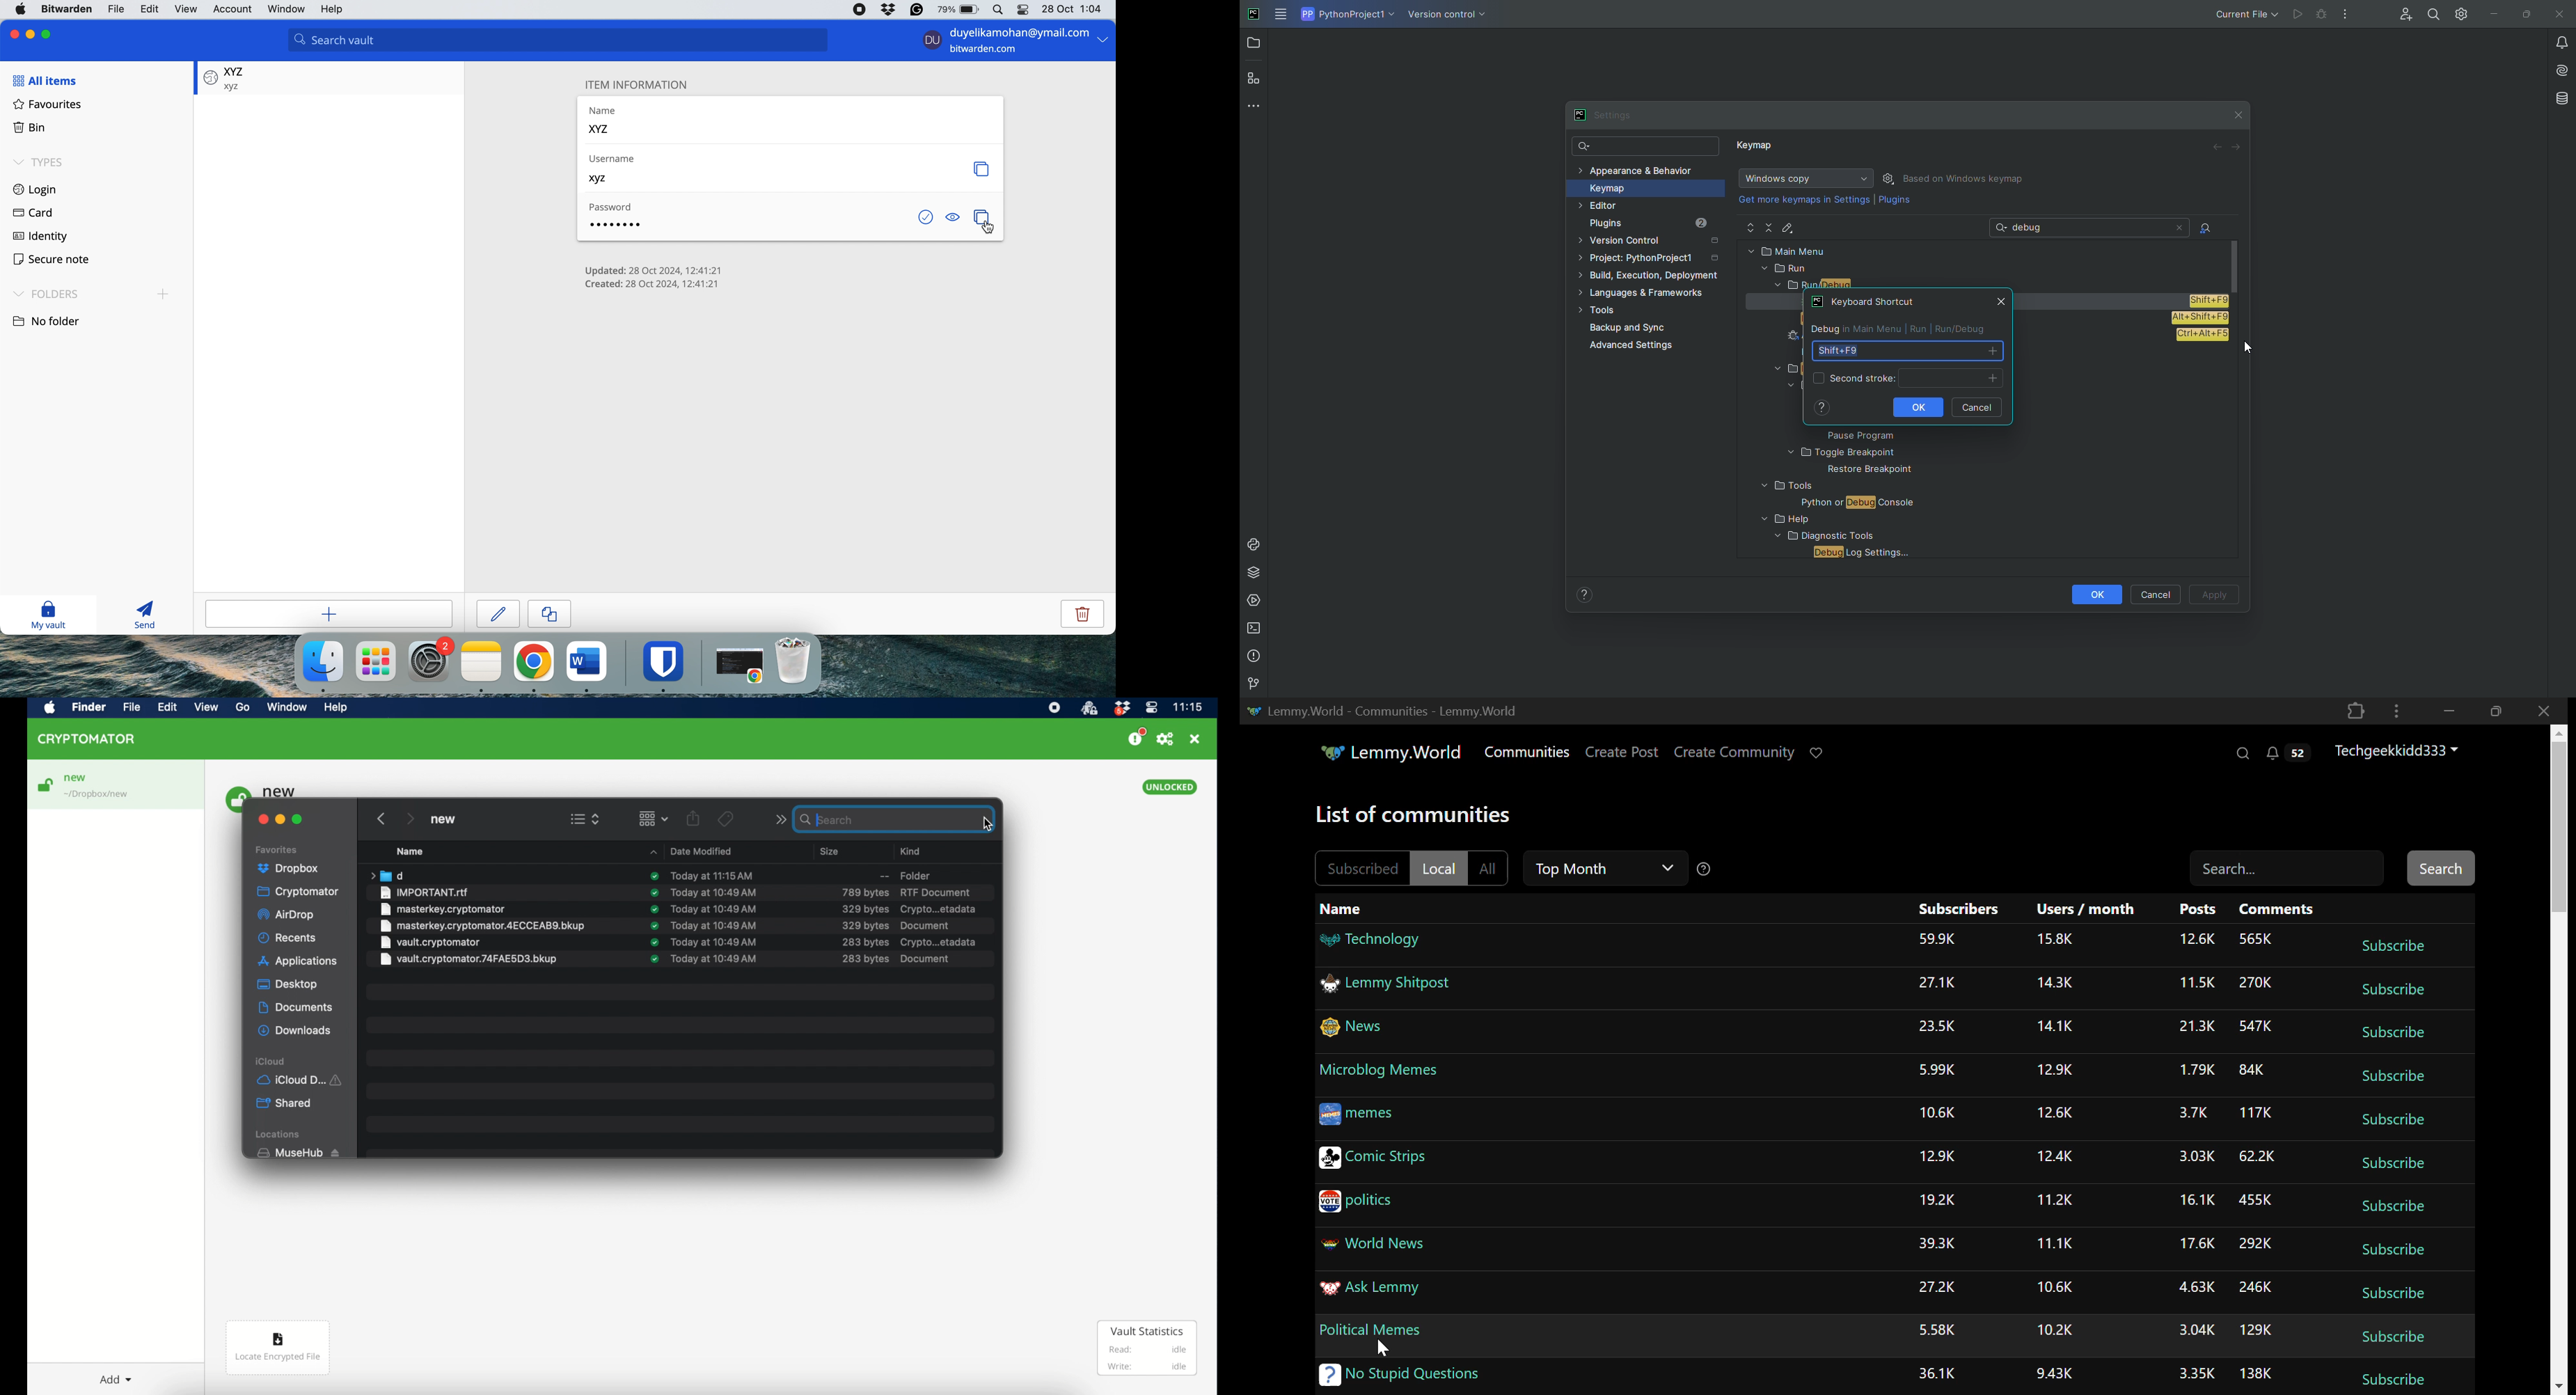  I want to click on Subscribe, so click(2392, 1205).